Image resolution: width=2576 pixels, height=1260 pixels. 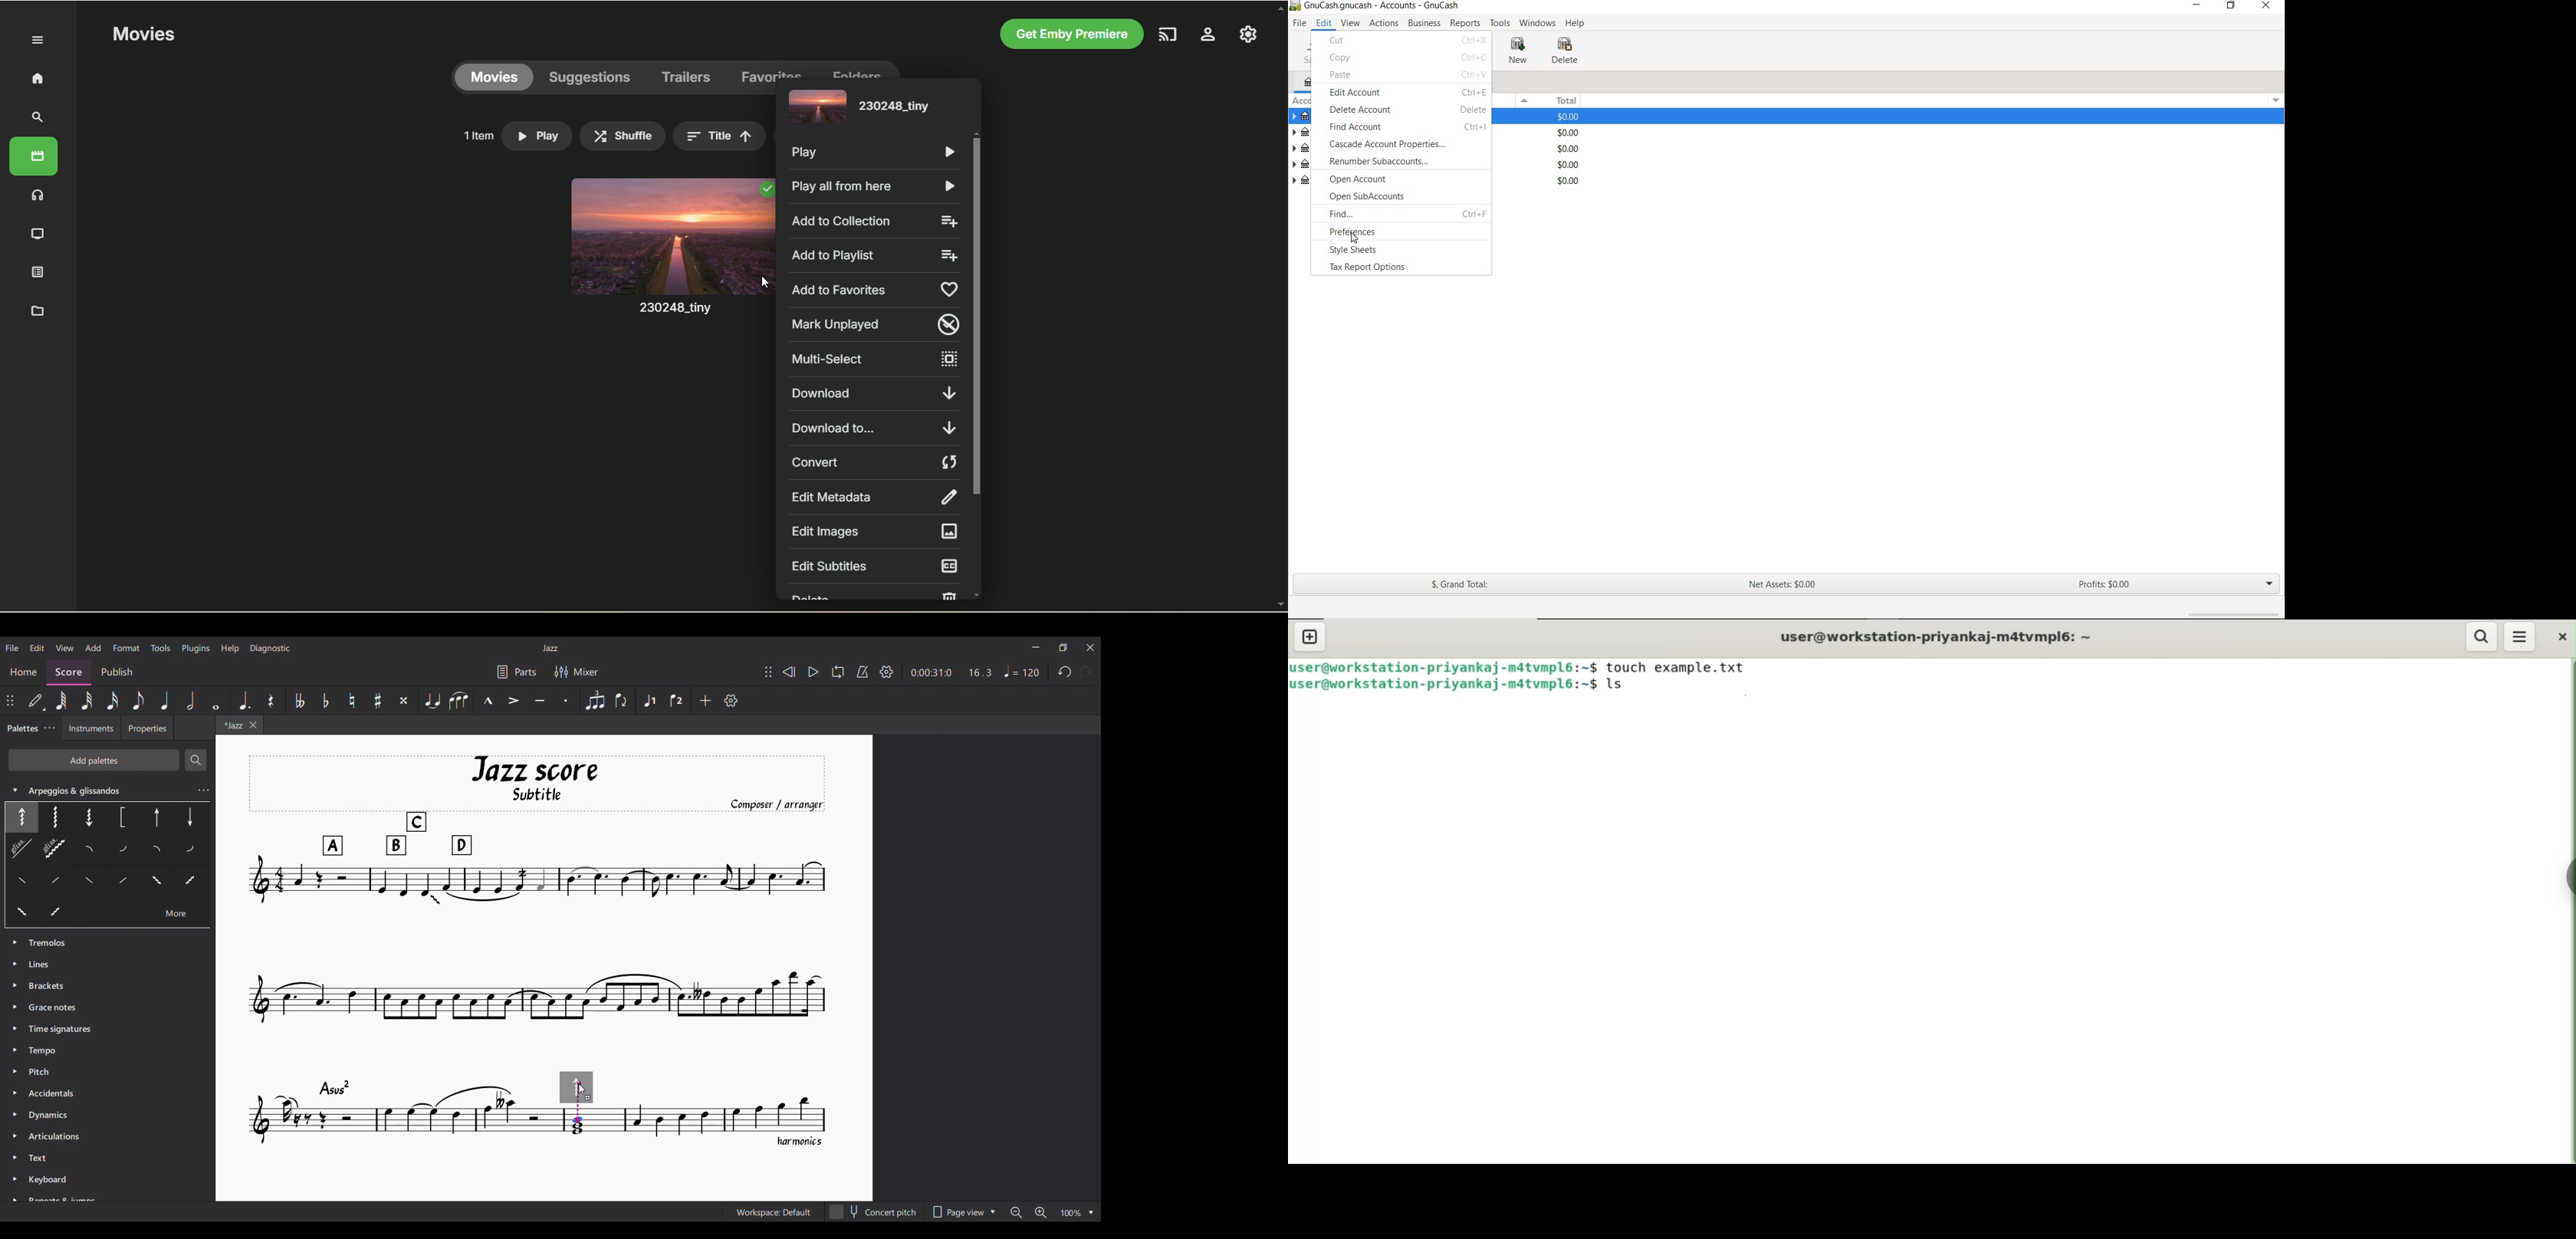 What do you see at coordinates (109, 787) in the screenshot?
I see `Arpeggios & glissandos` at bounding box center [109, 787].